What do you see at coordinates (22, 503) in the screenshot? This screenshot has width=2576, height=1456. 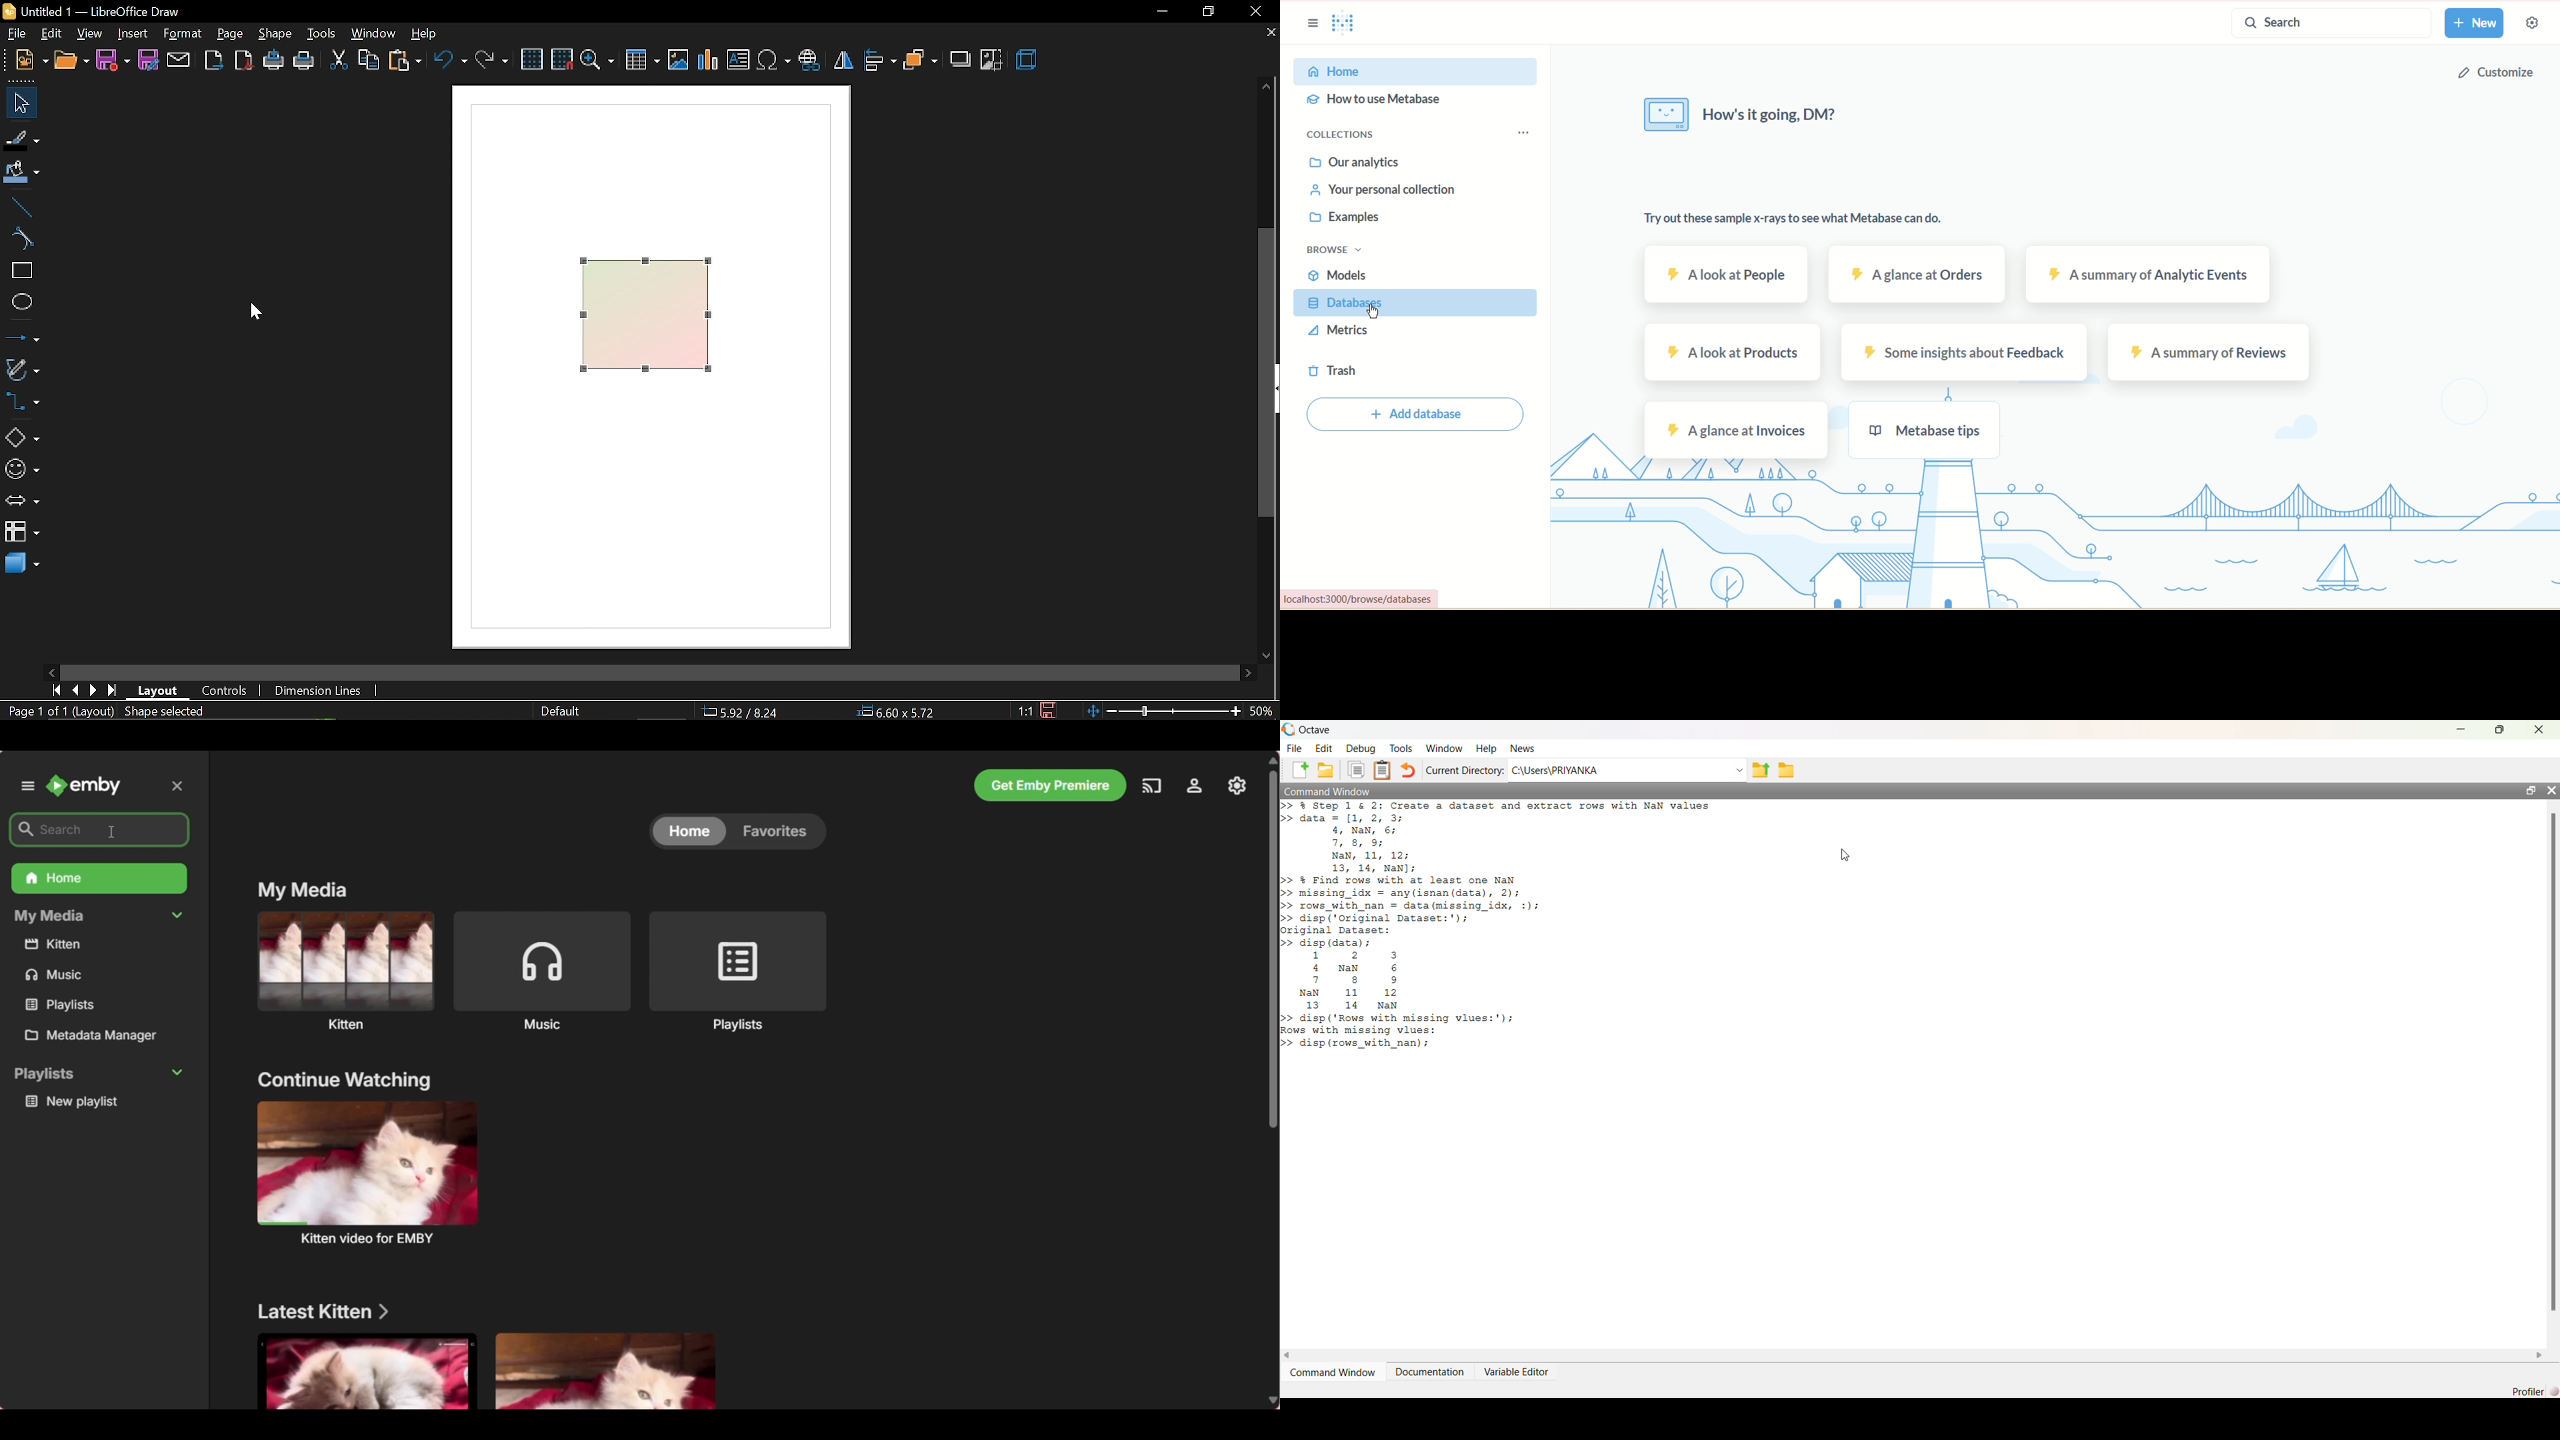 I see `arrows` at bounding box center [22, 503].